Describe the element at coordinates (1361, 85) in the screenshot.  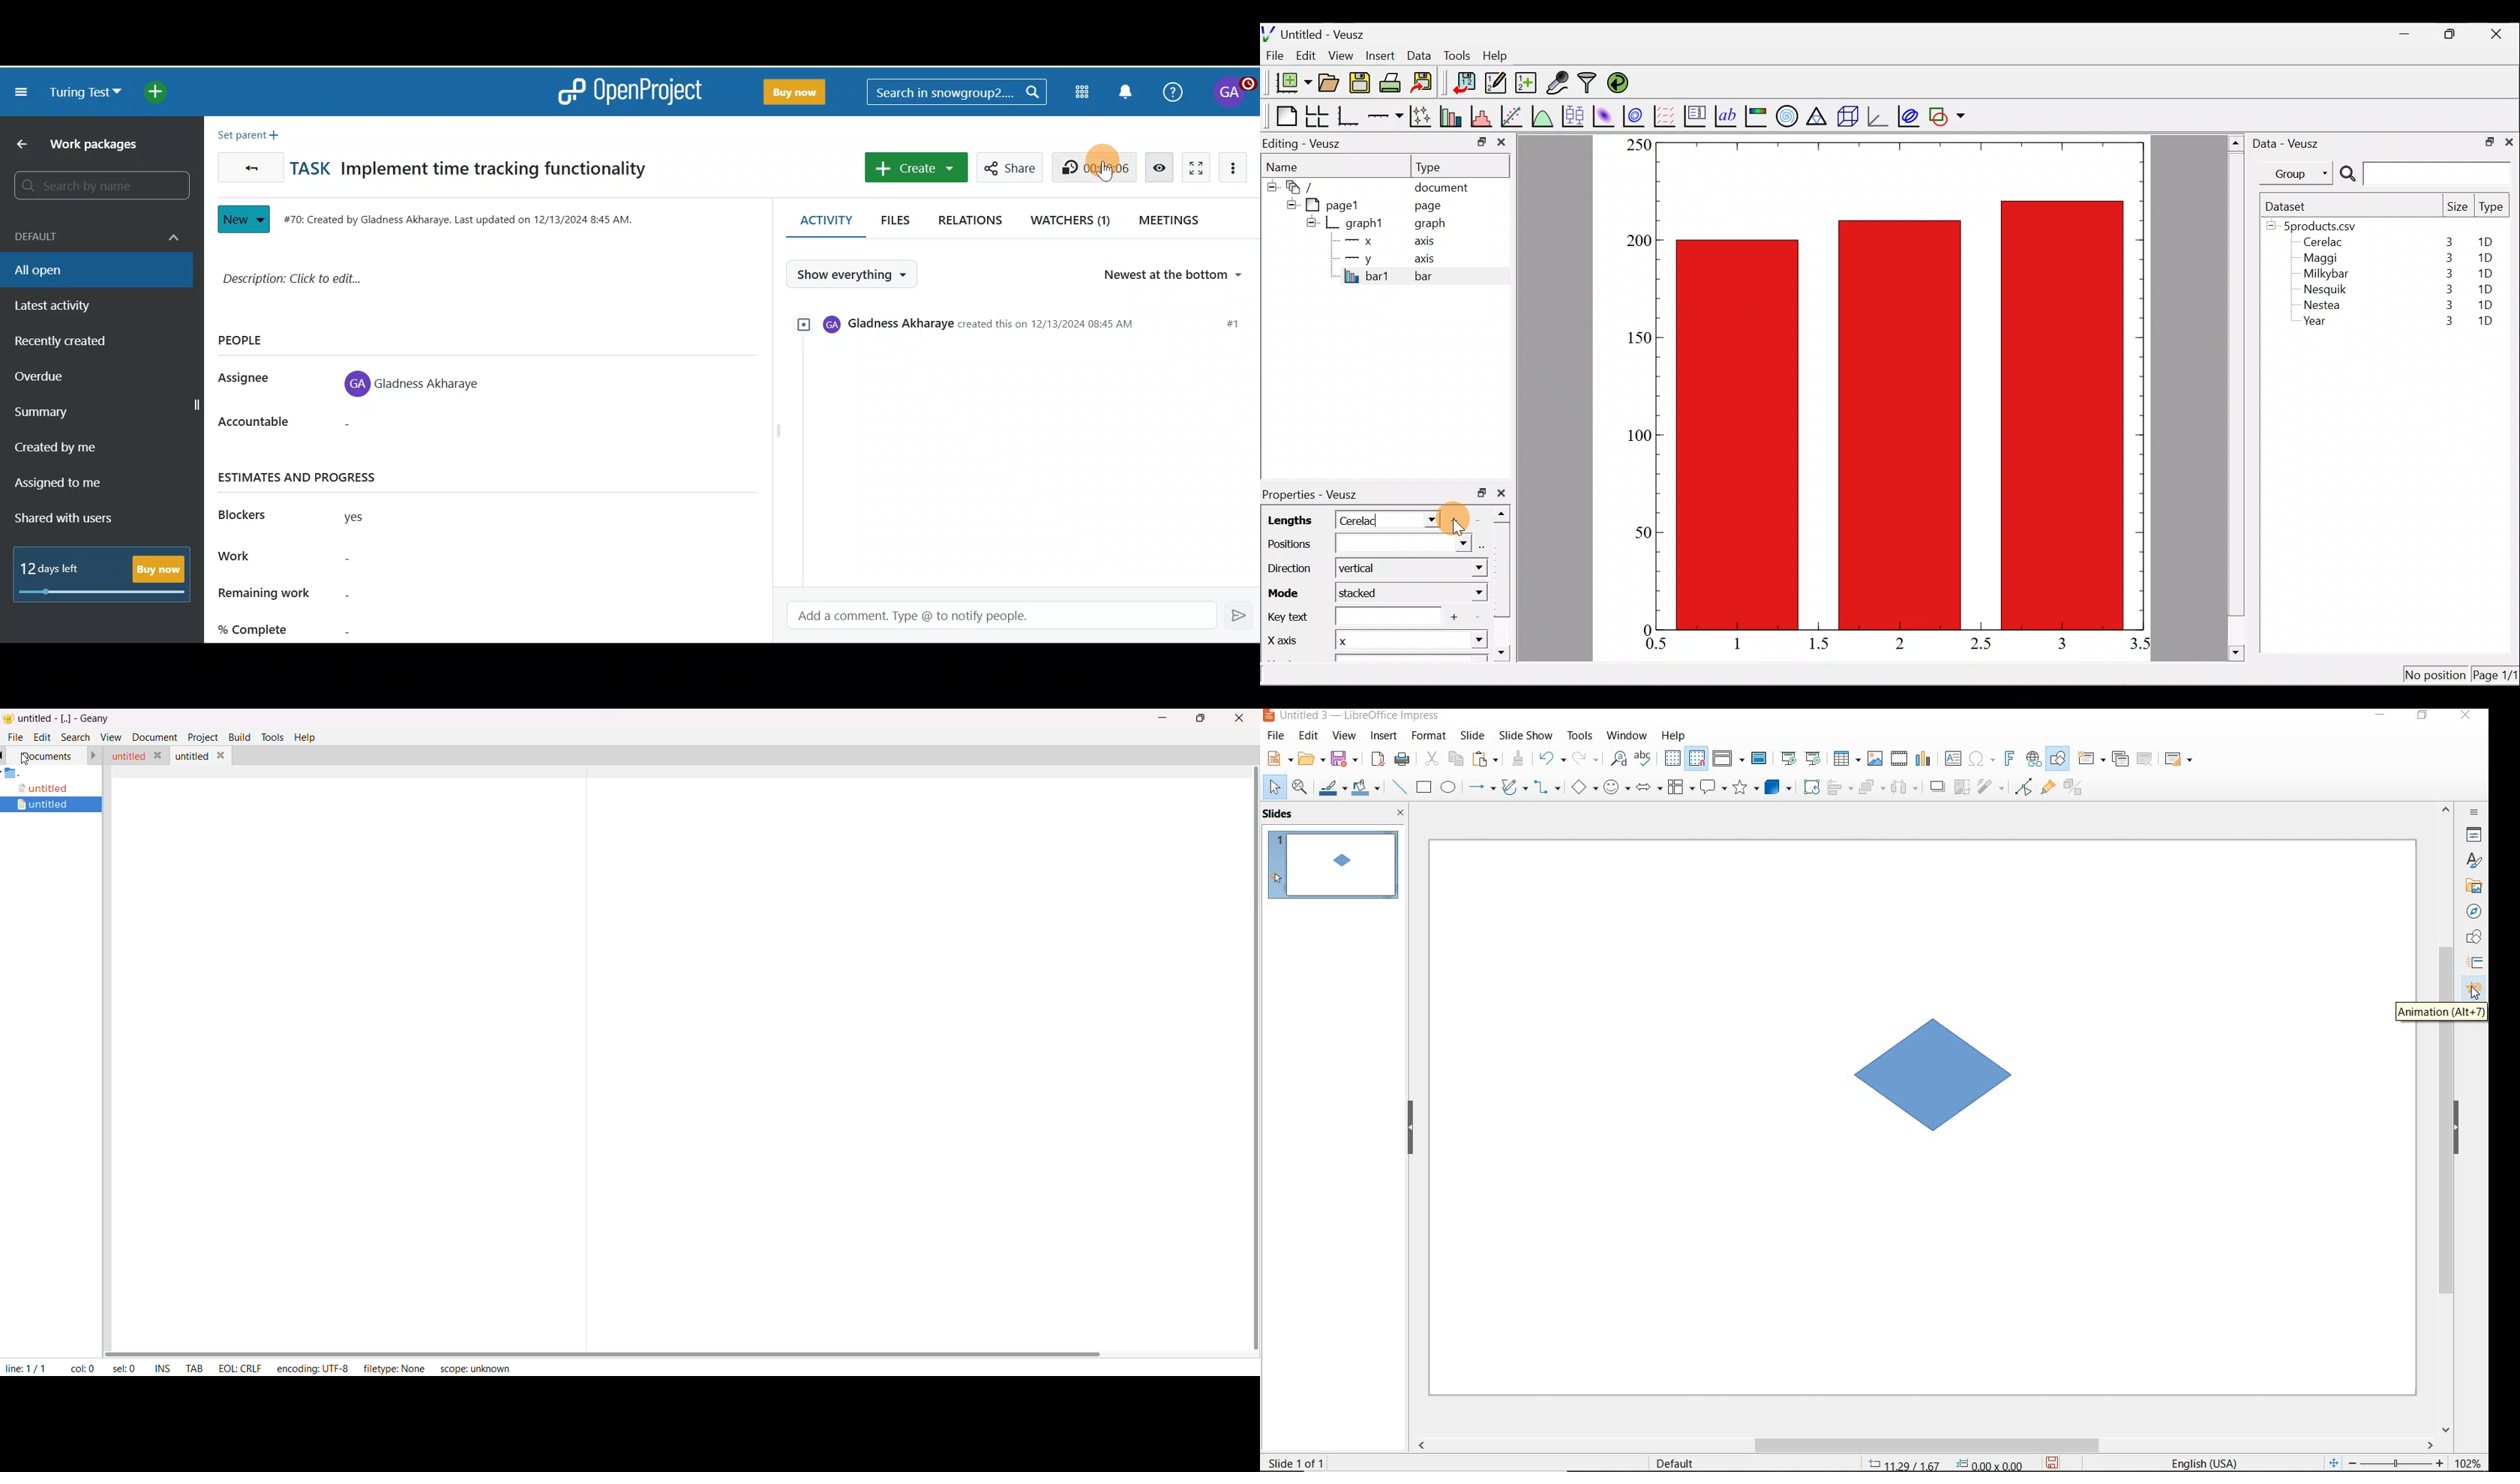
I see `Save the document` at that location.